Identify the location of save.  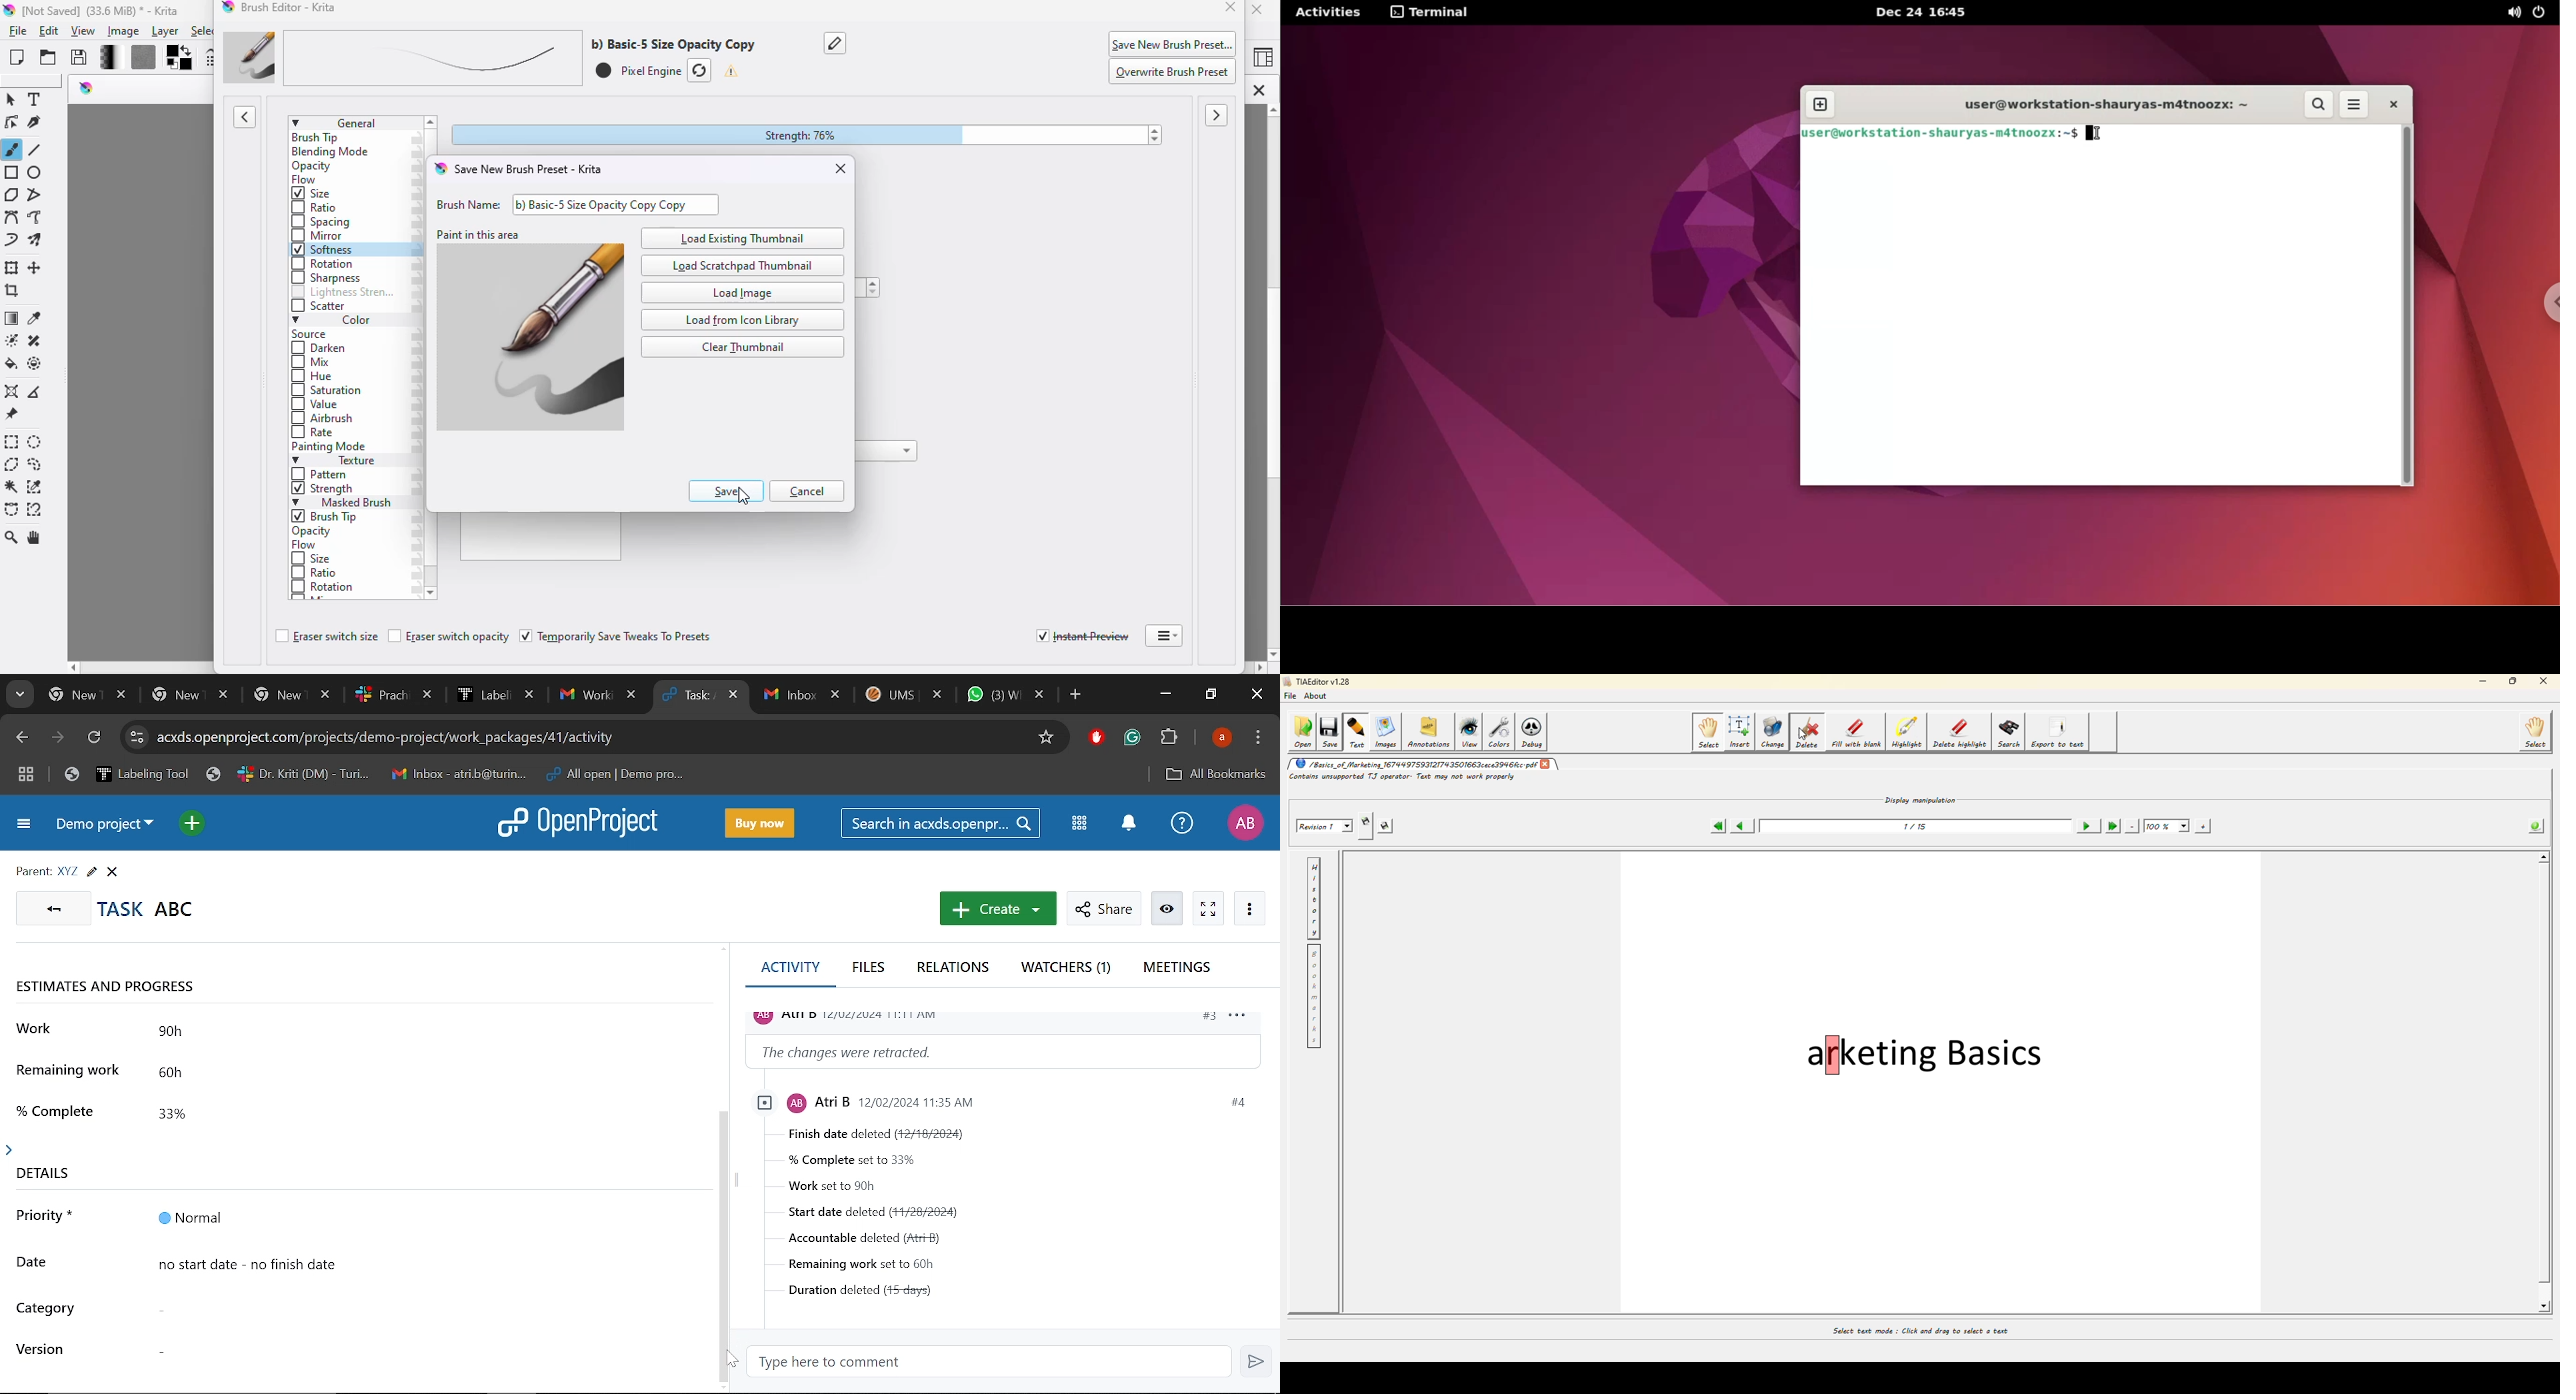
(80, 57).